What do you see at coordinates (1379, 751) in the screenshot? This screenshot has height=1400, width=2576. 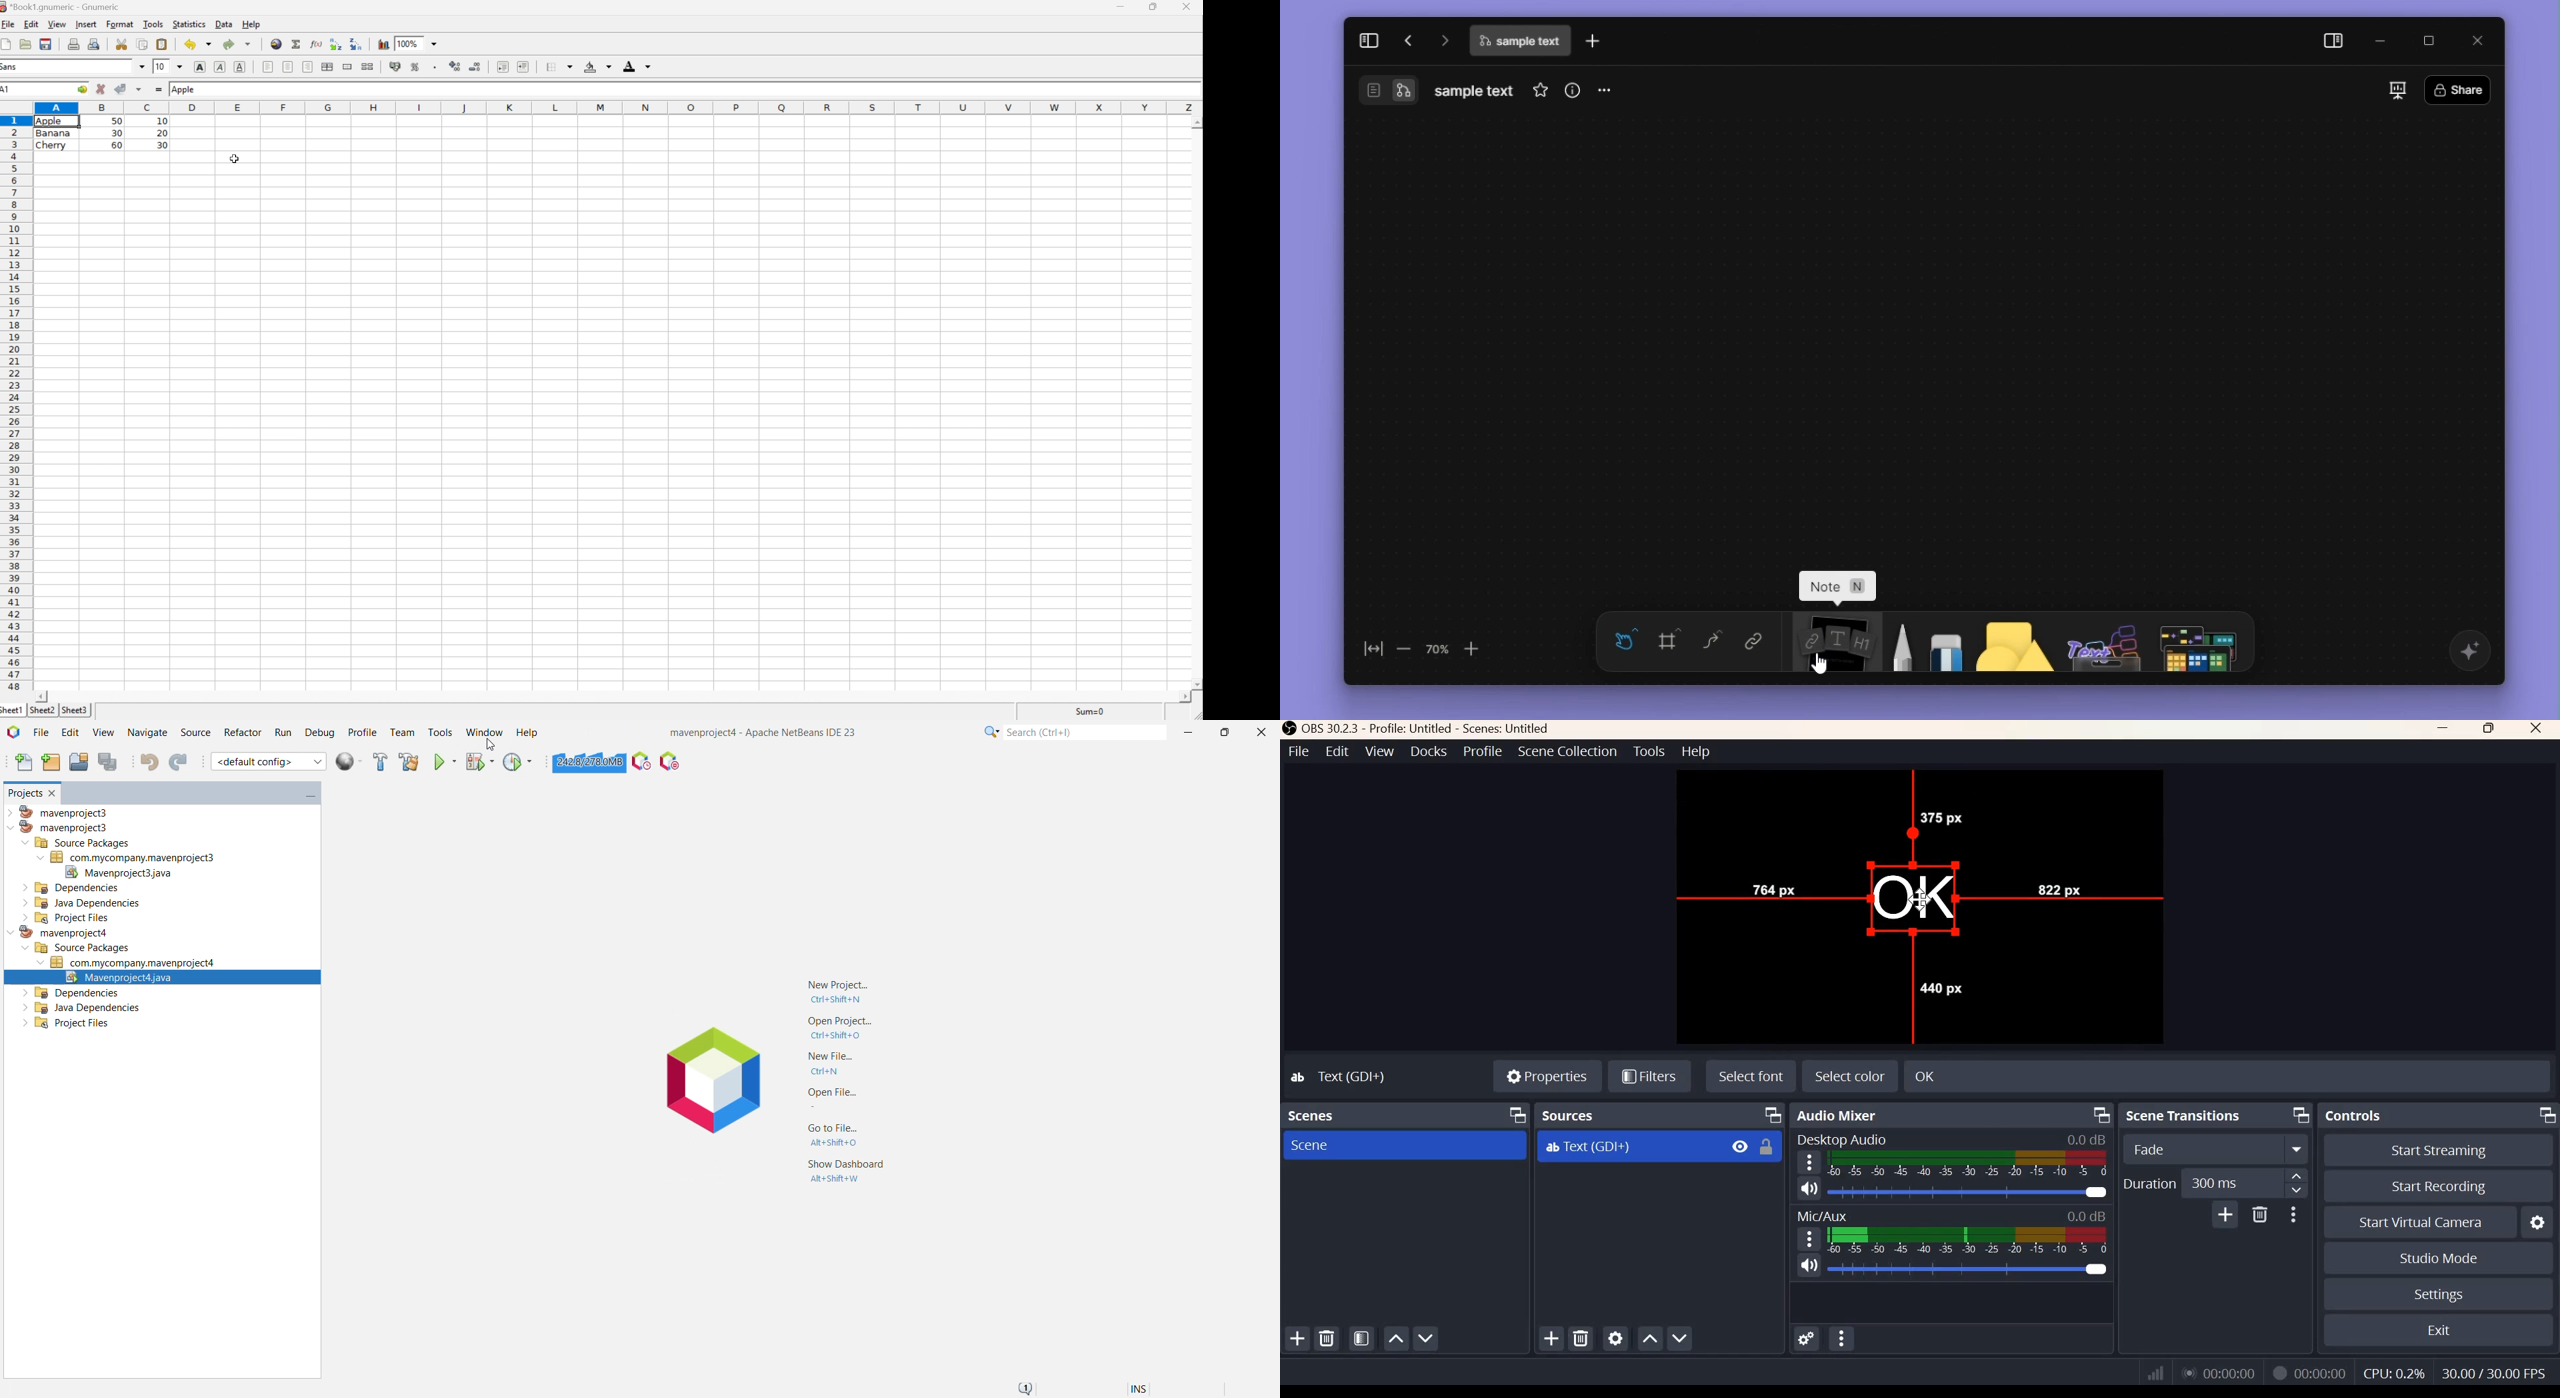 I see `View` at bounding box center [1379, 751].